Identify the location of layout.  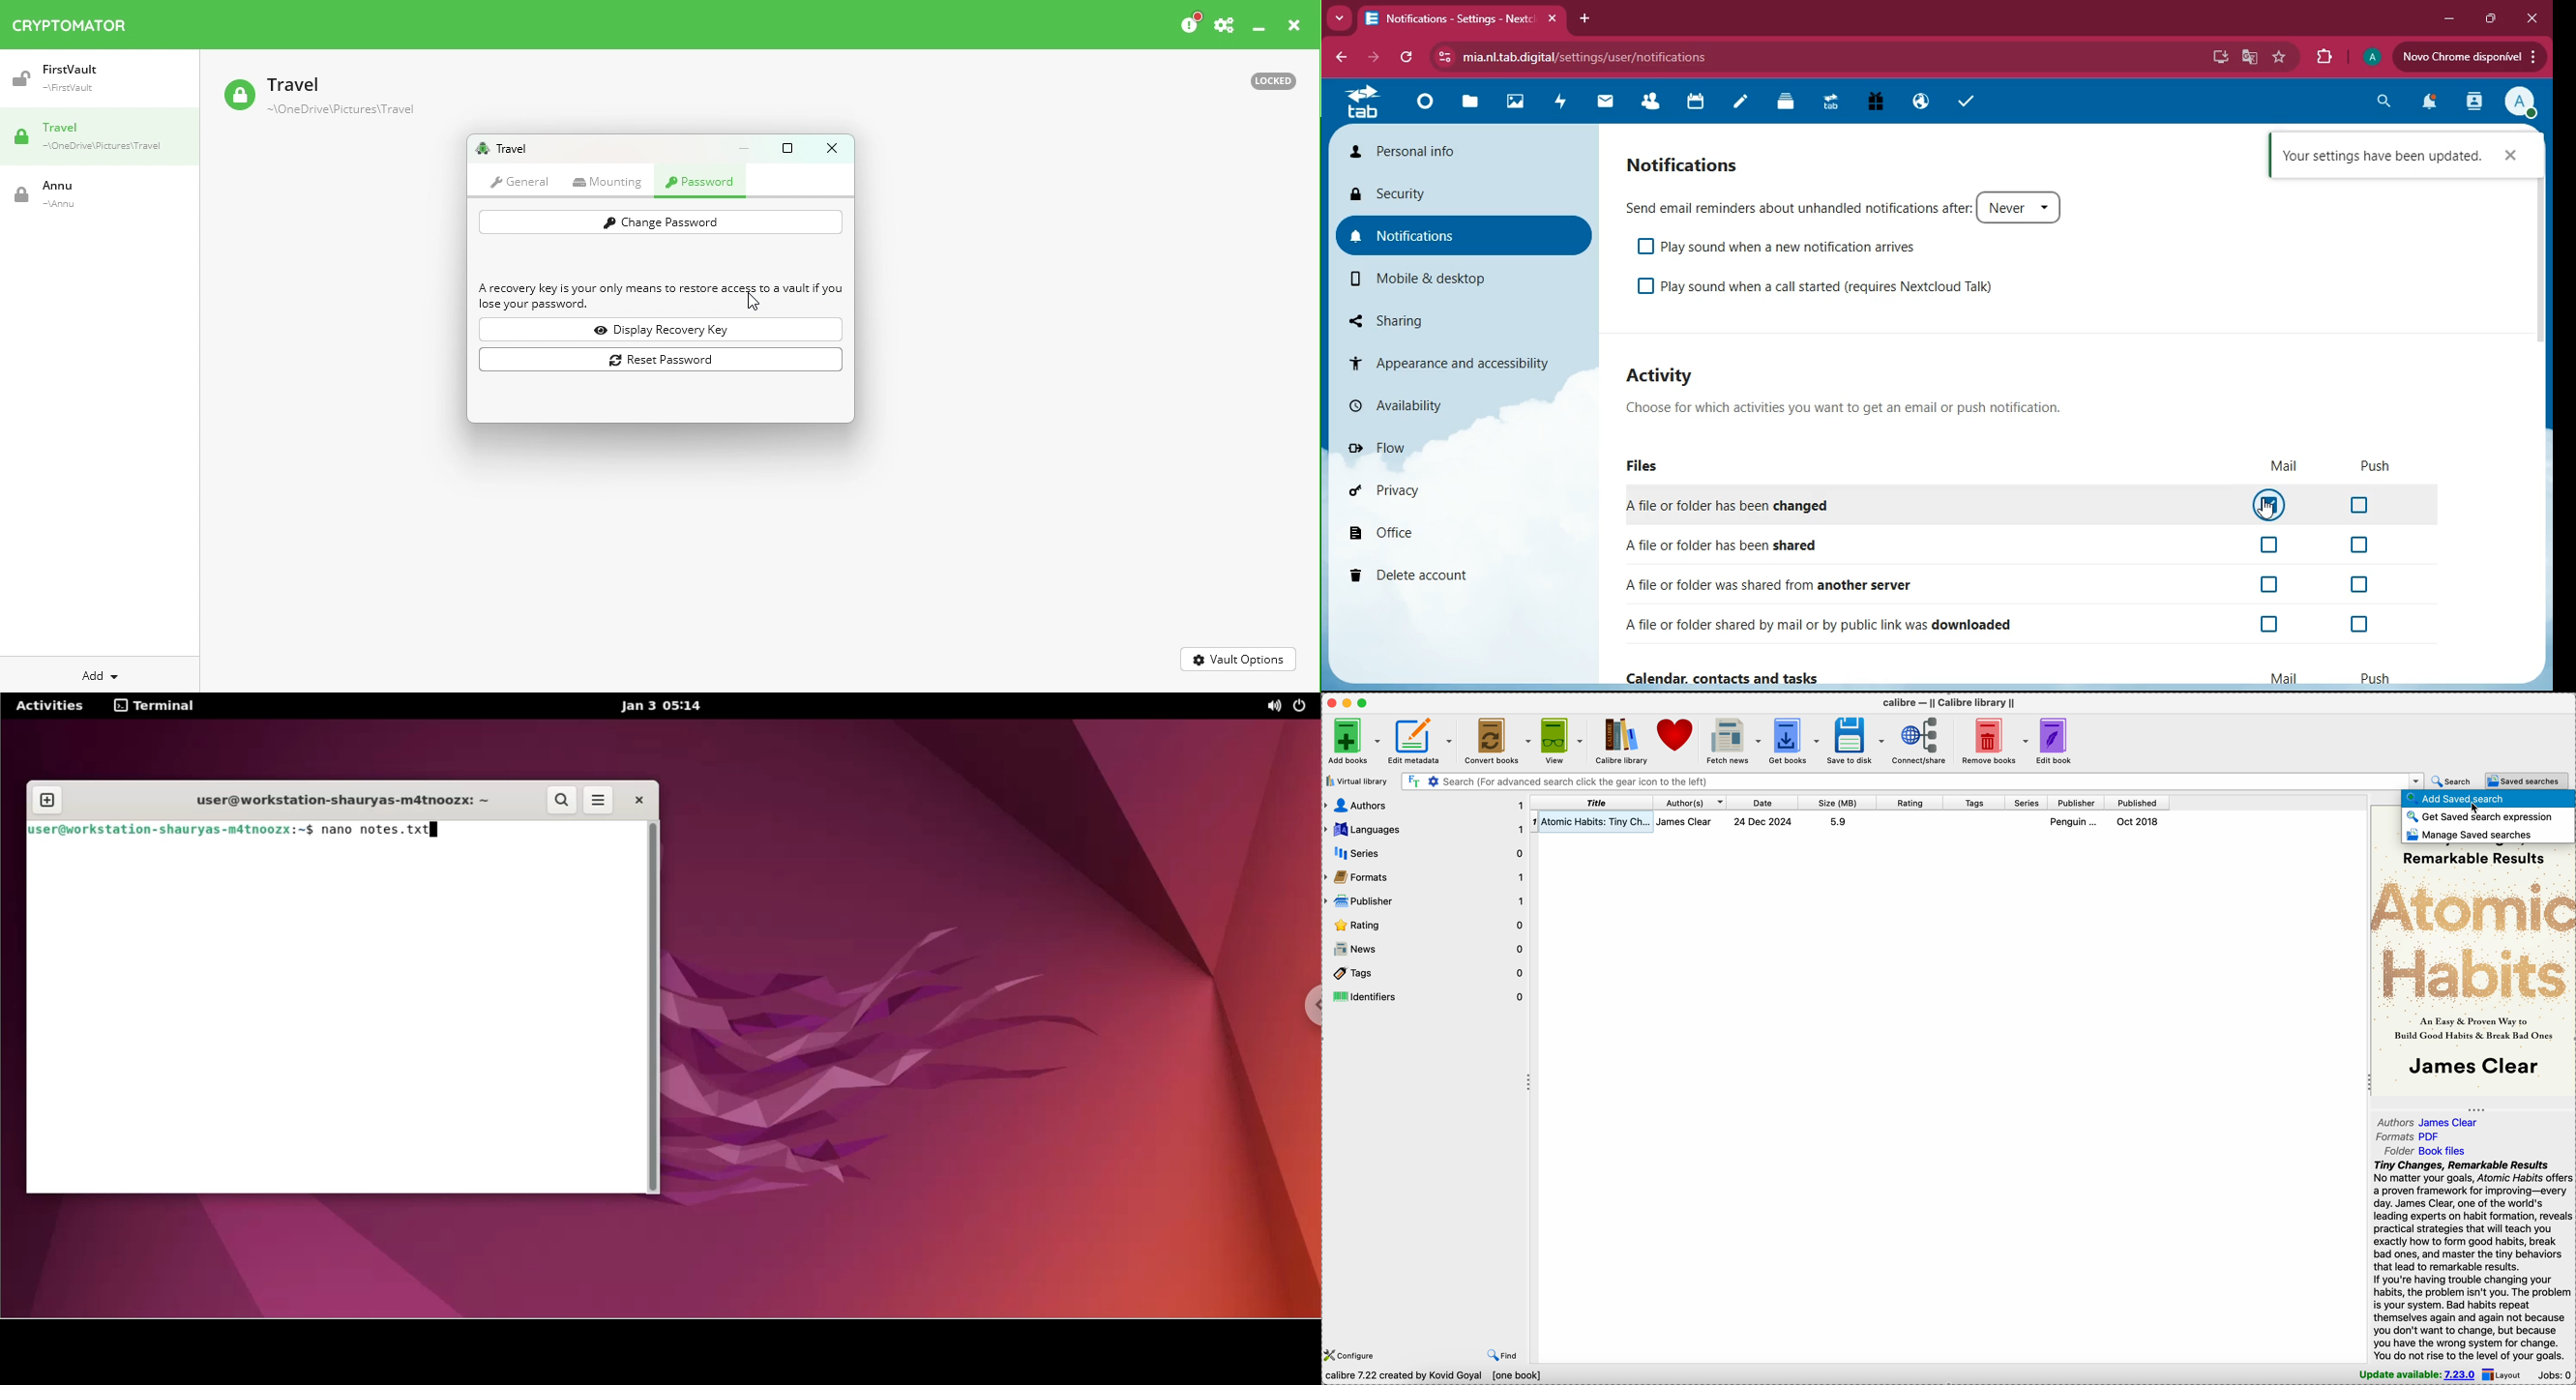
(2505, 1374).